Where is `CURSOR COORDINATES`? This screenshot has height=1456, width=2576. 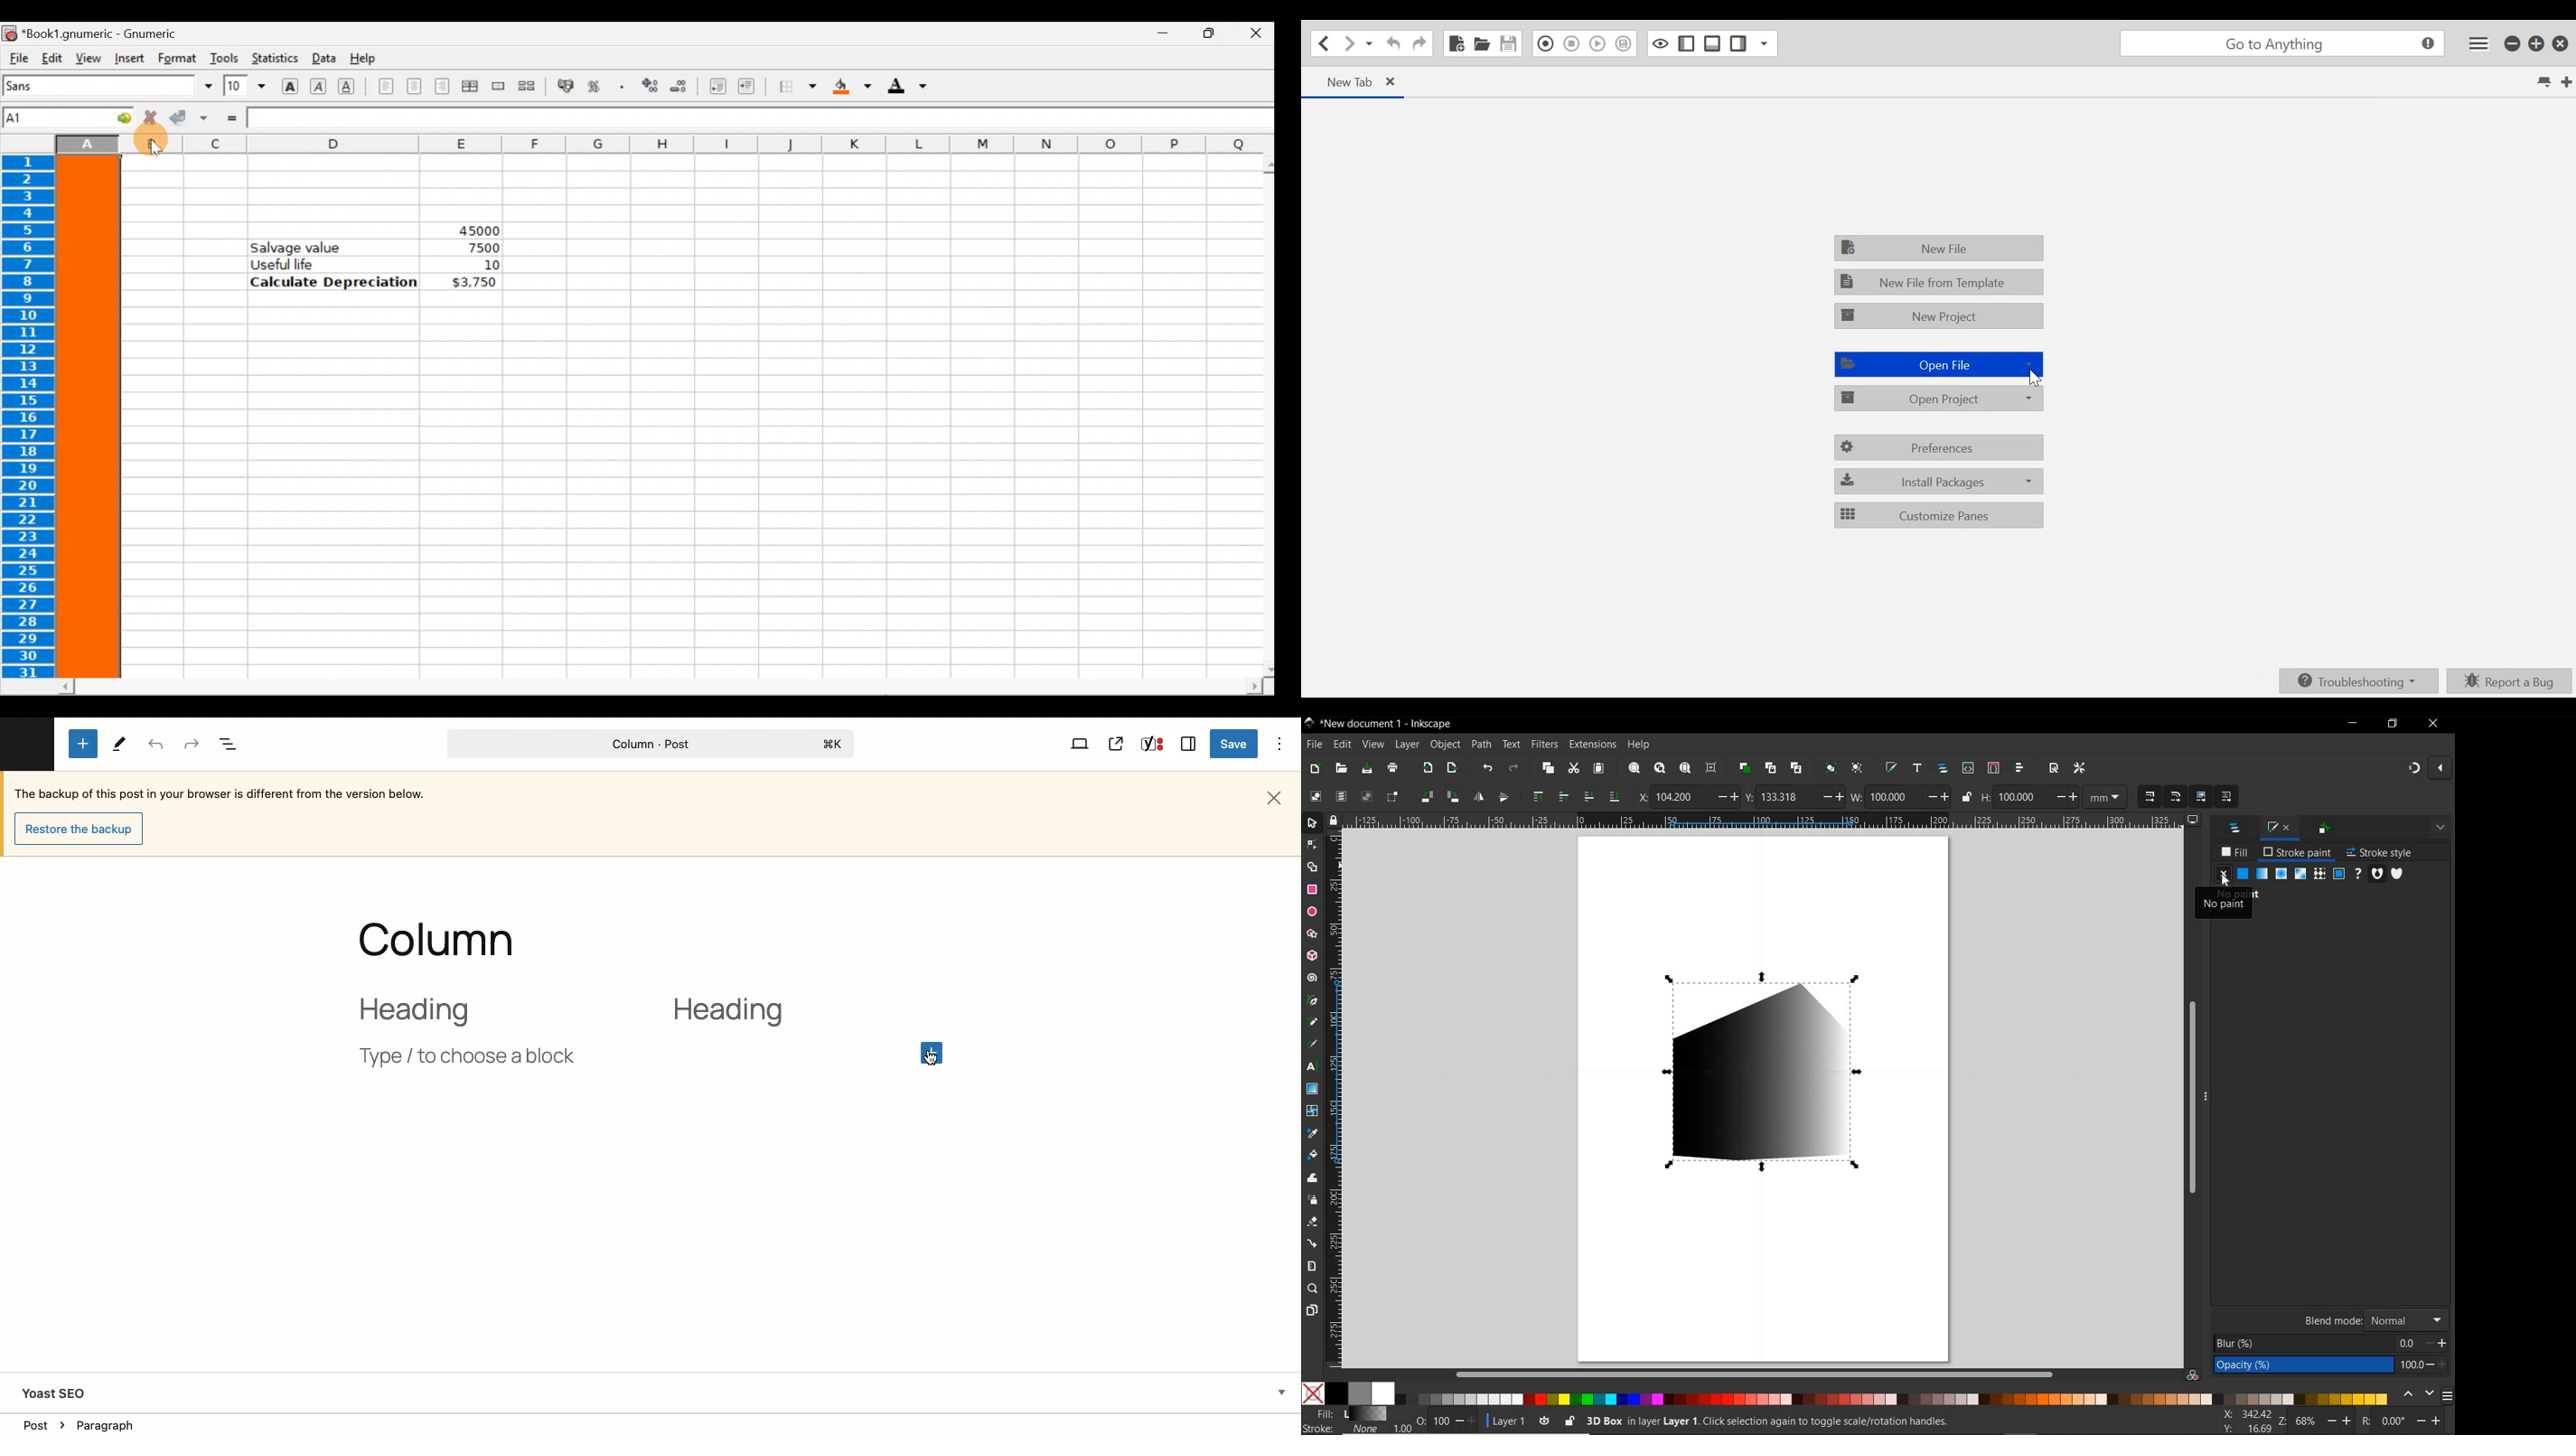
CURSOR COORDINATES is located at coordinates (2249, 1421).